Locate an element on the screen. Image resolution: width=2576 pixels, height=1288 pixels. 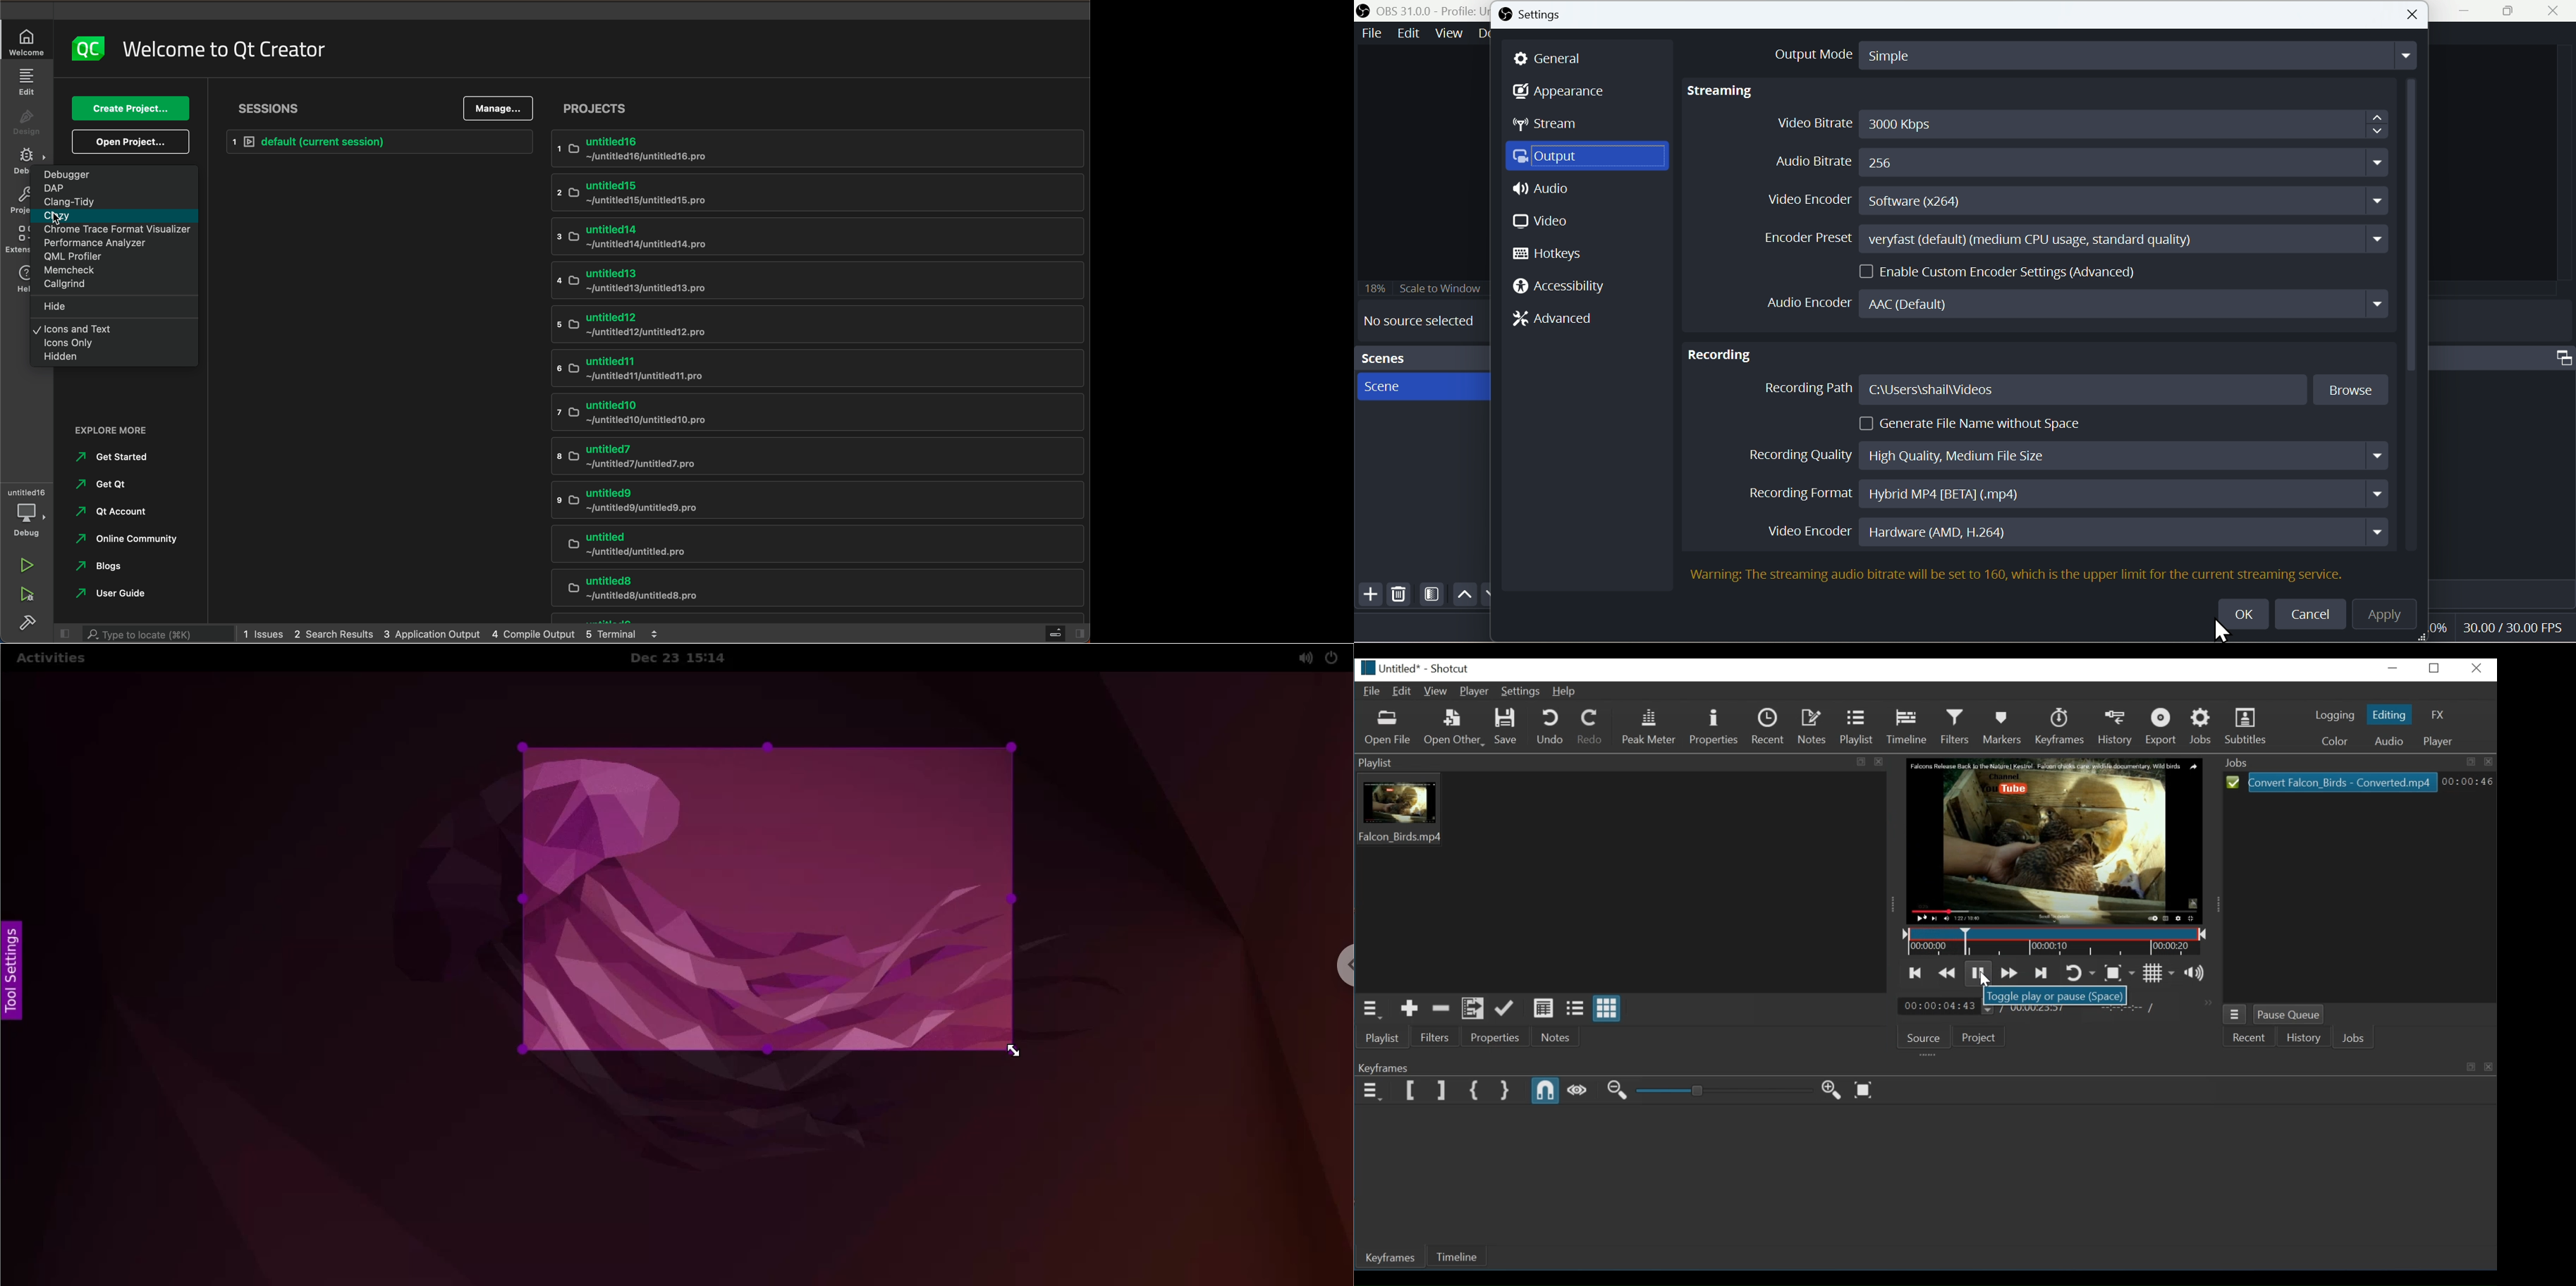
Audio Encoder is located at coordinates (2075, 303).